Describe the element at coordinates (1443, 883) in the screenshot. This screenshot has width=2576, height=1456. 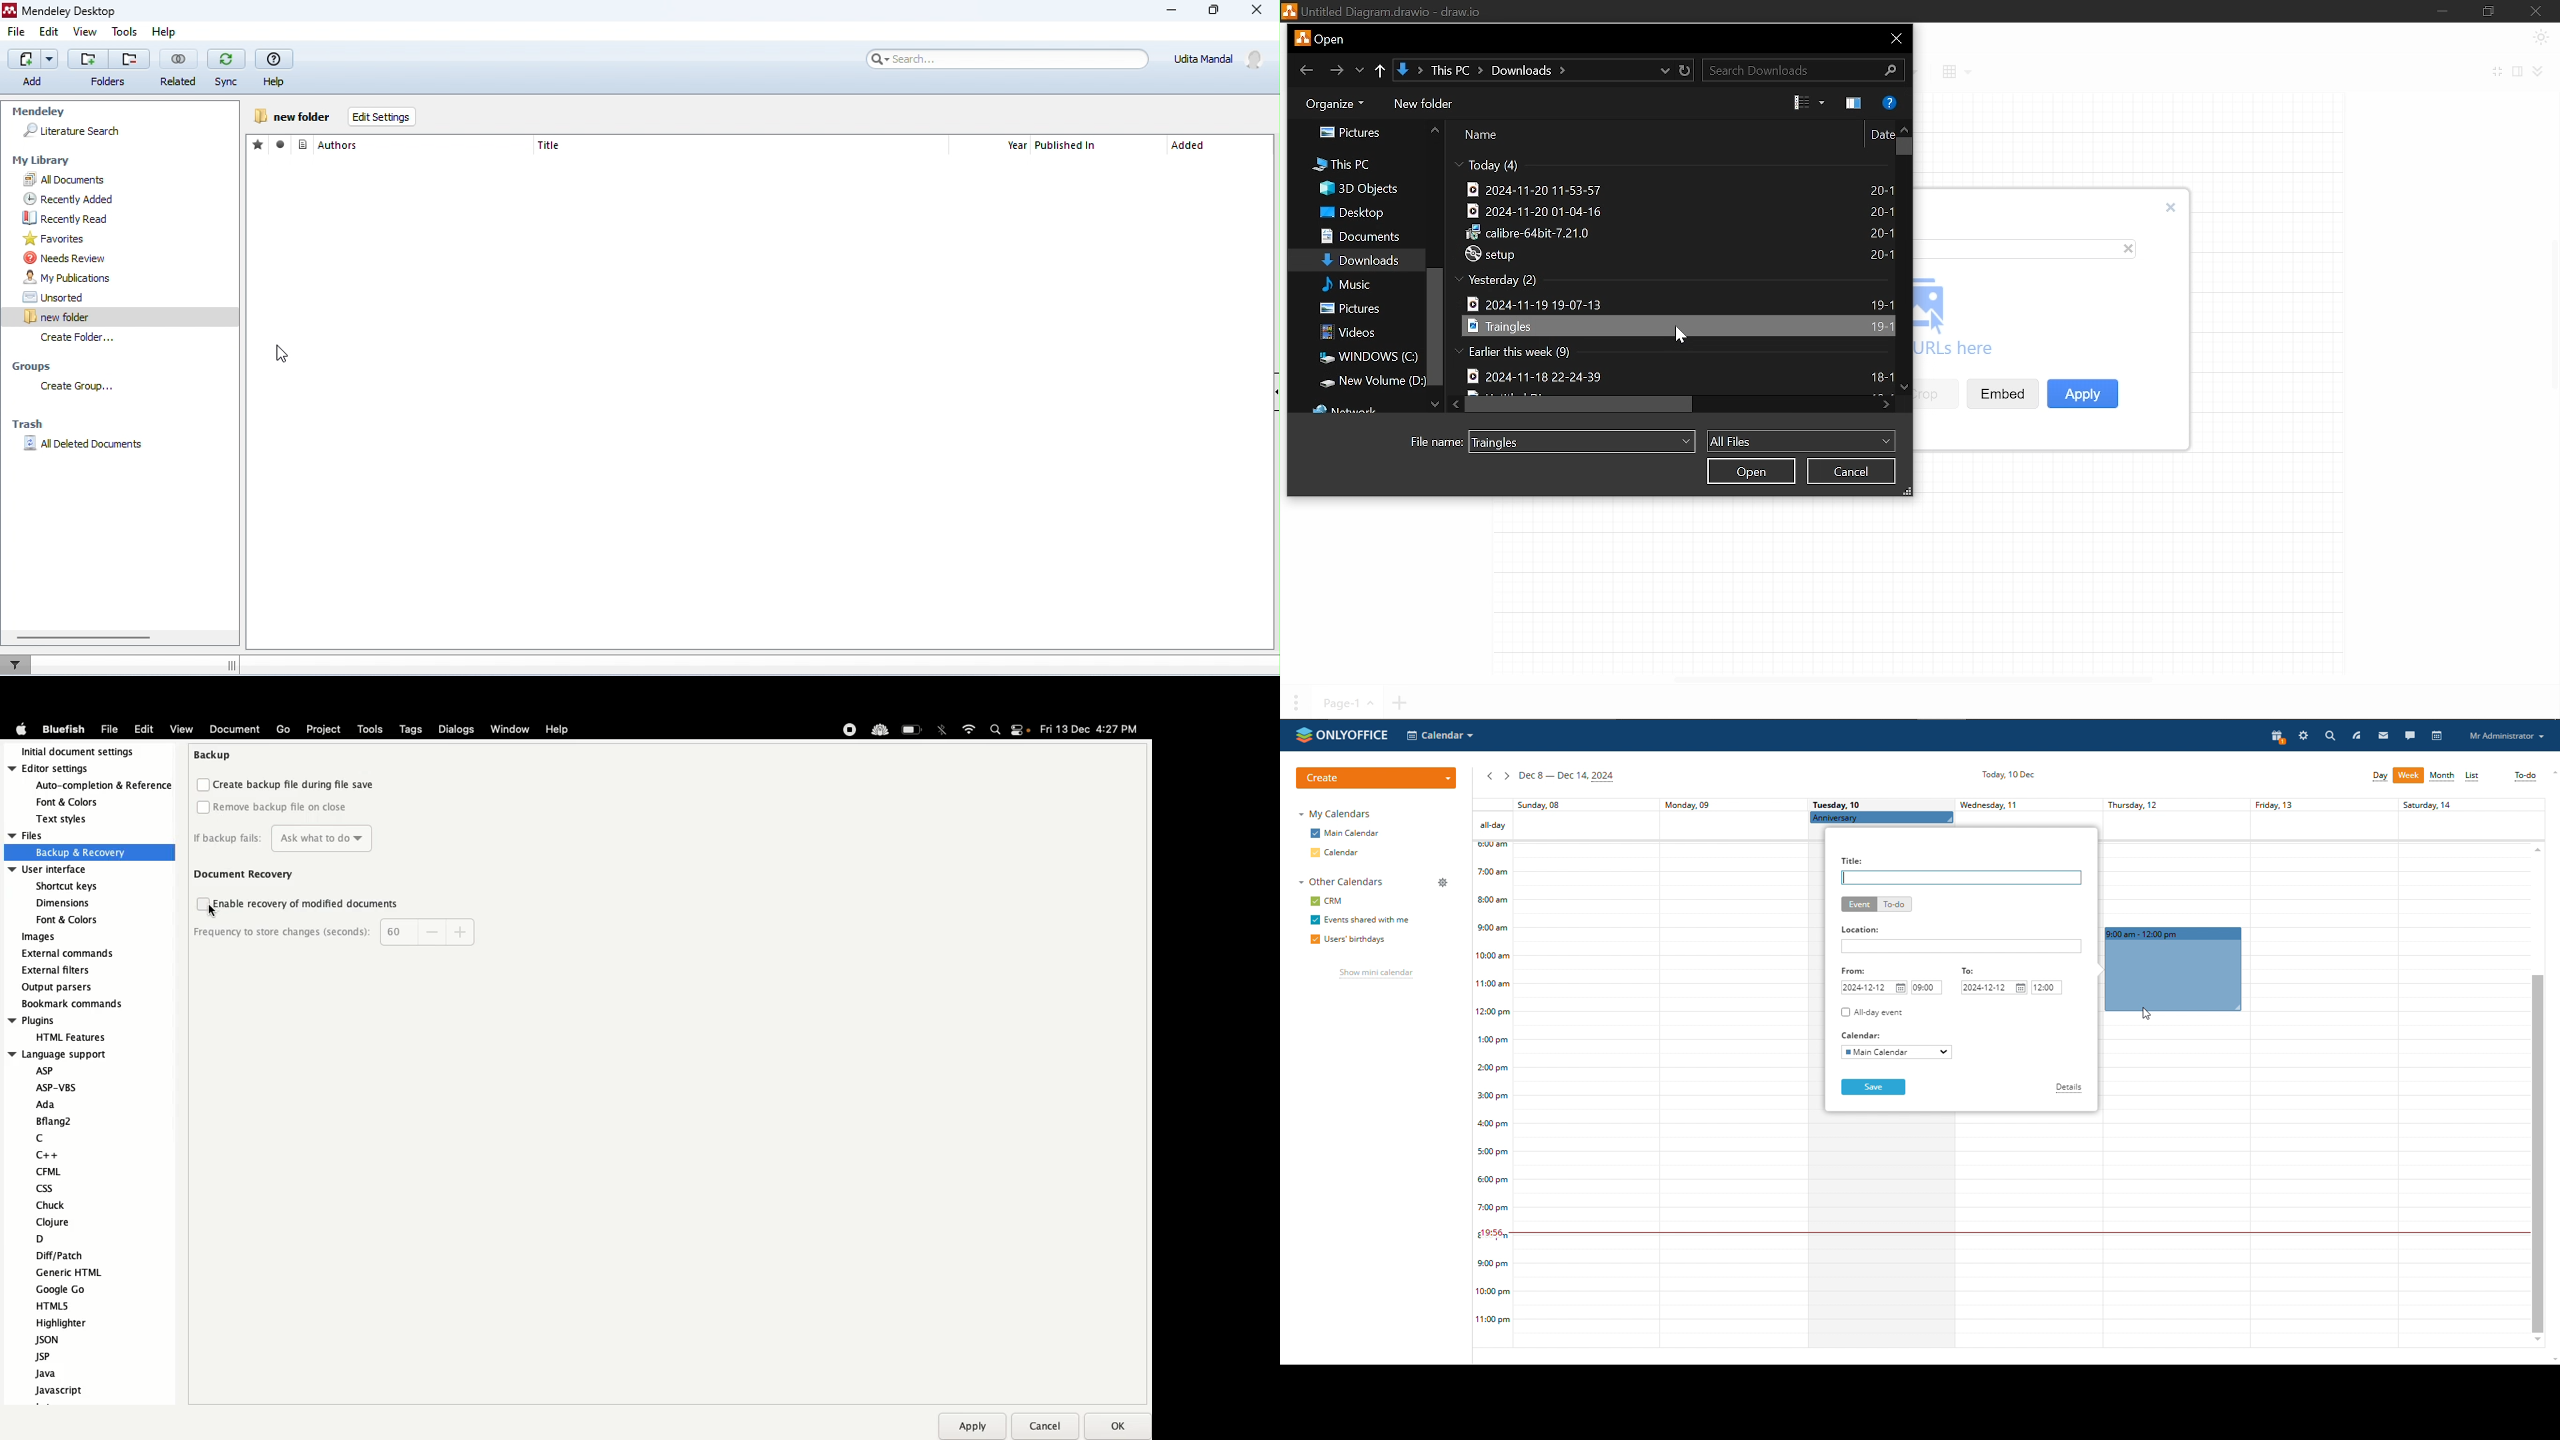
I see `manage` at that location.